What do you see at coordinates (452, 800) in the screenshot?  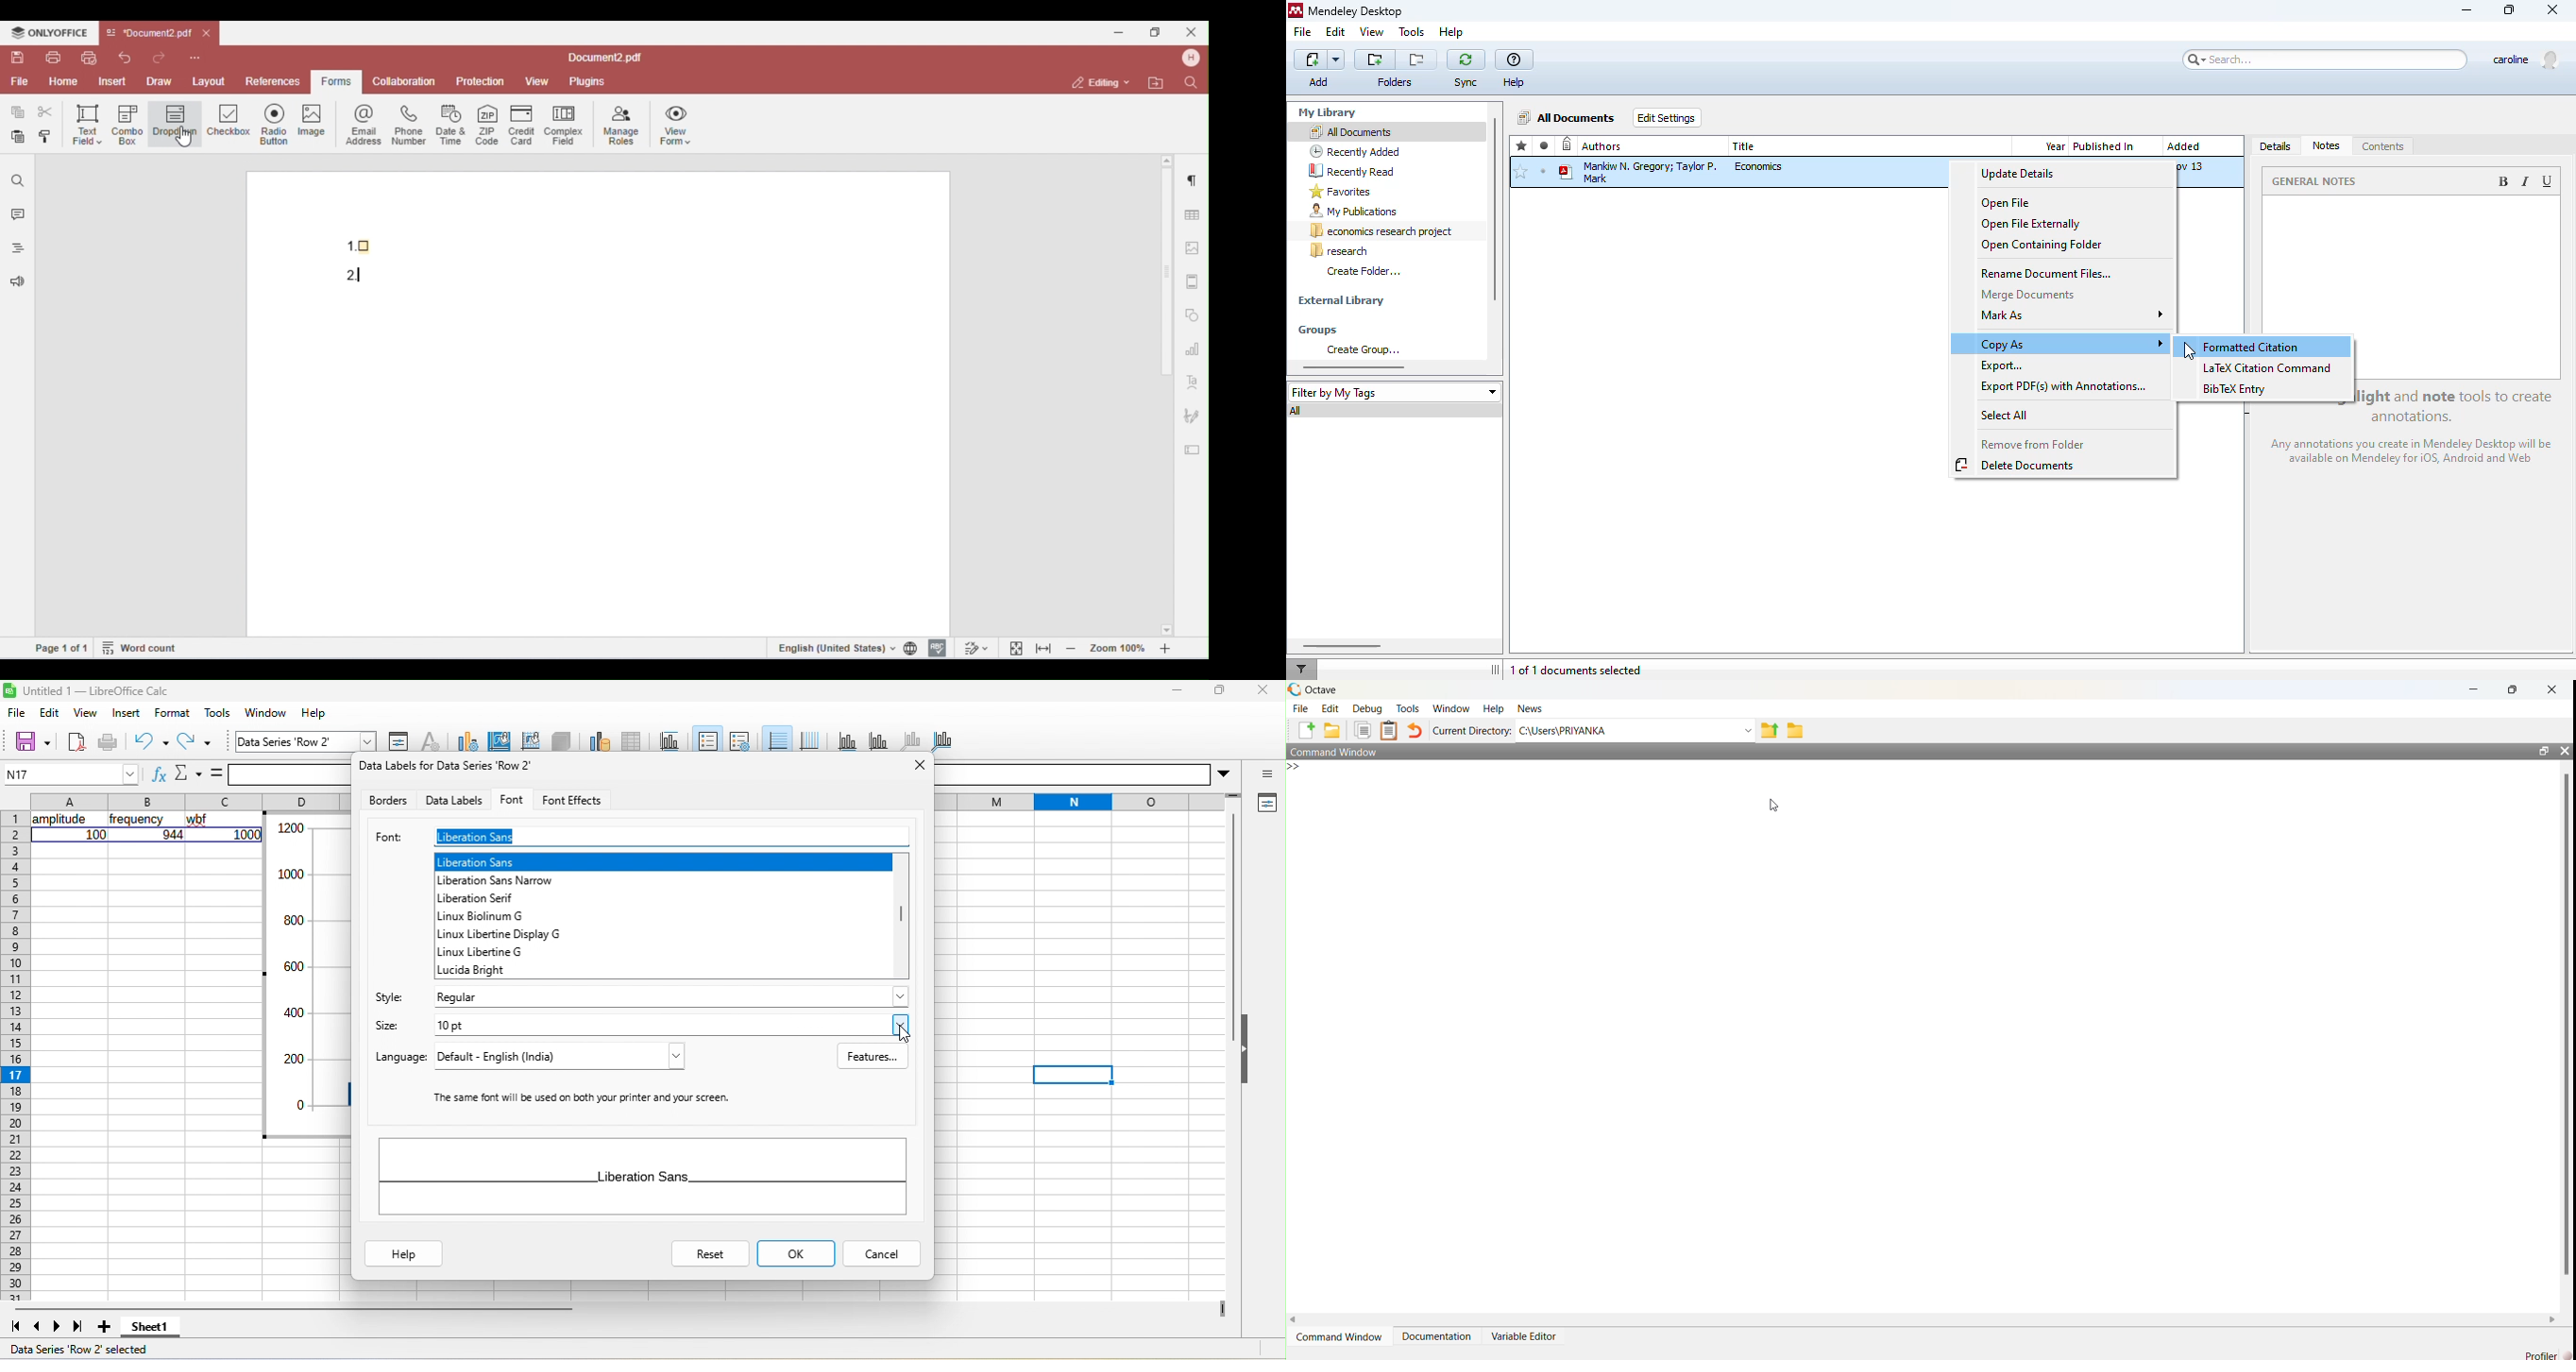 I see `data labels` at bounding box center [452, 800].